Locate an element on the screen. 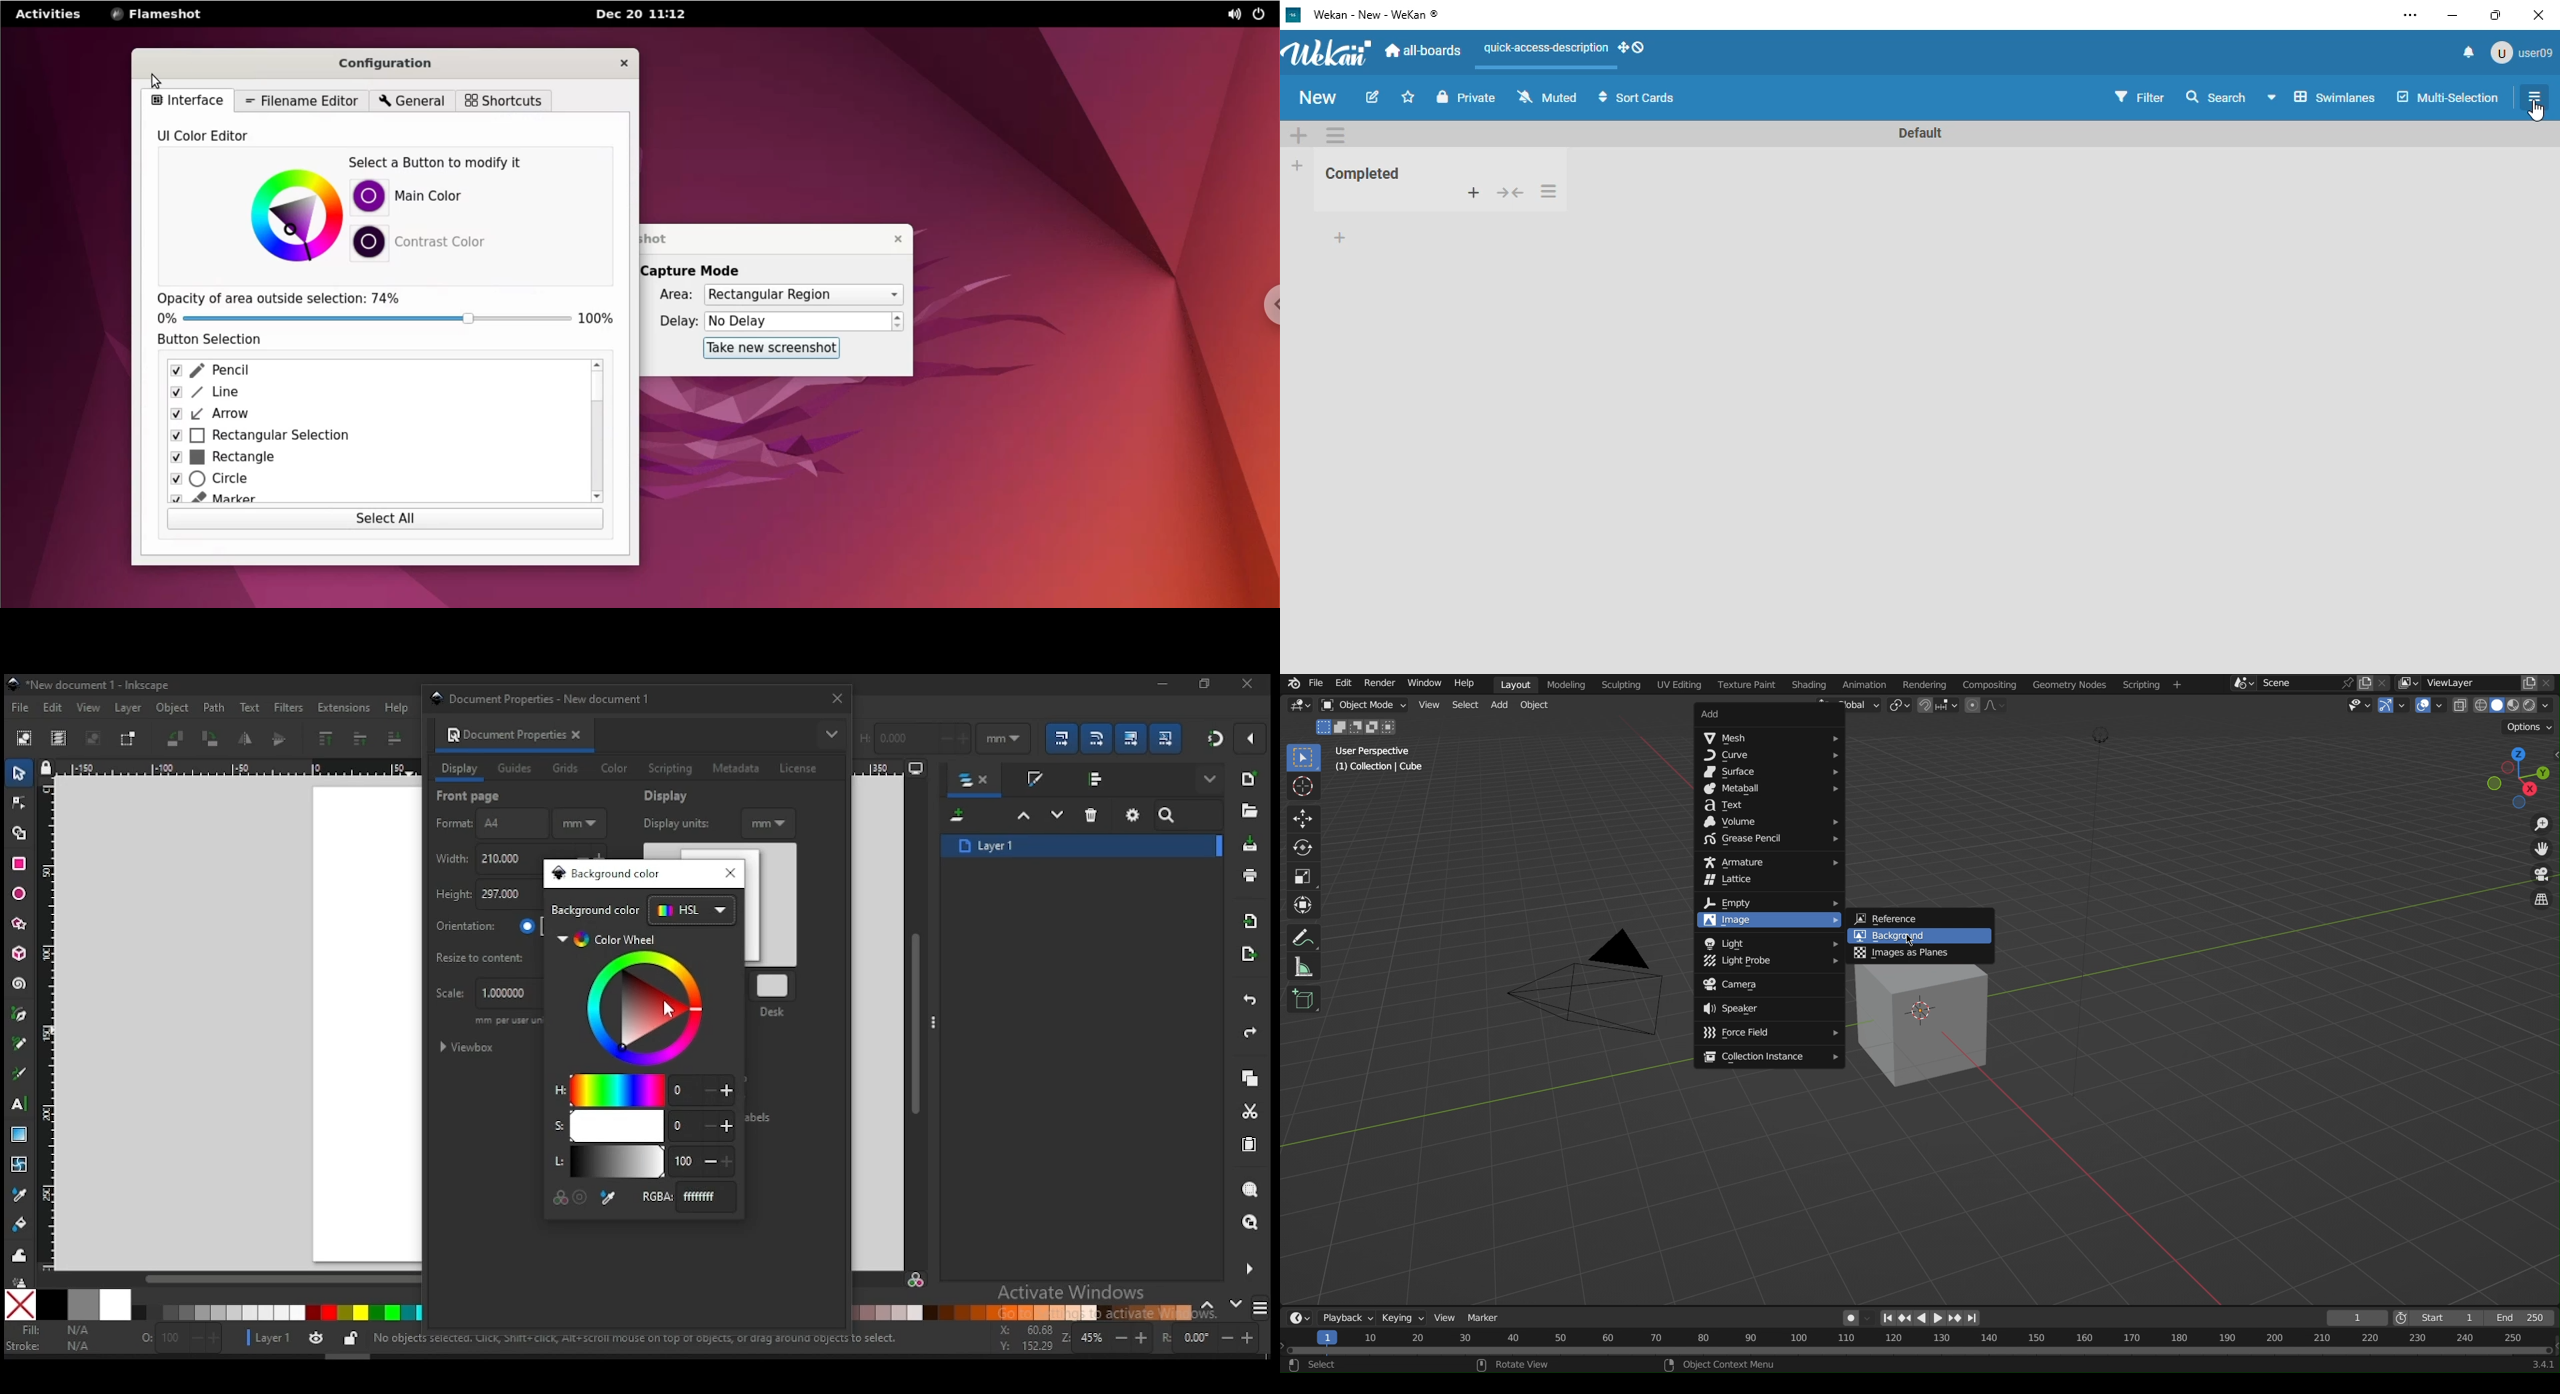 The height and width of the screenshot is (1400, 2576). Options is located at coordinates (2527, 726).